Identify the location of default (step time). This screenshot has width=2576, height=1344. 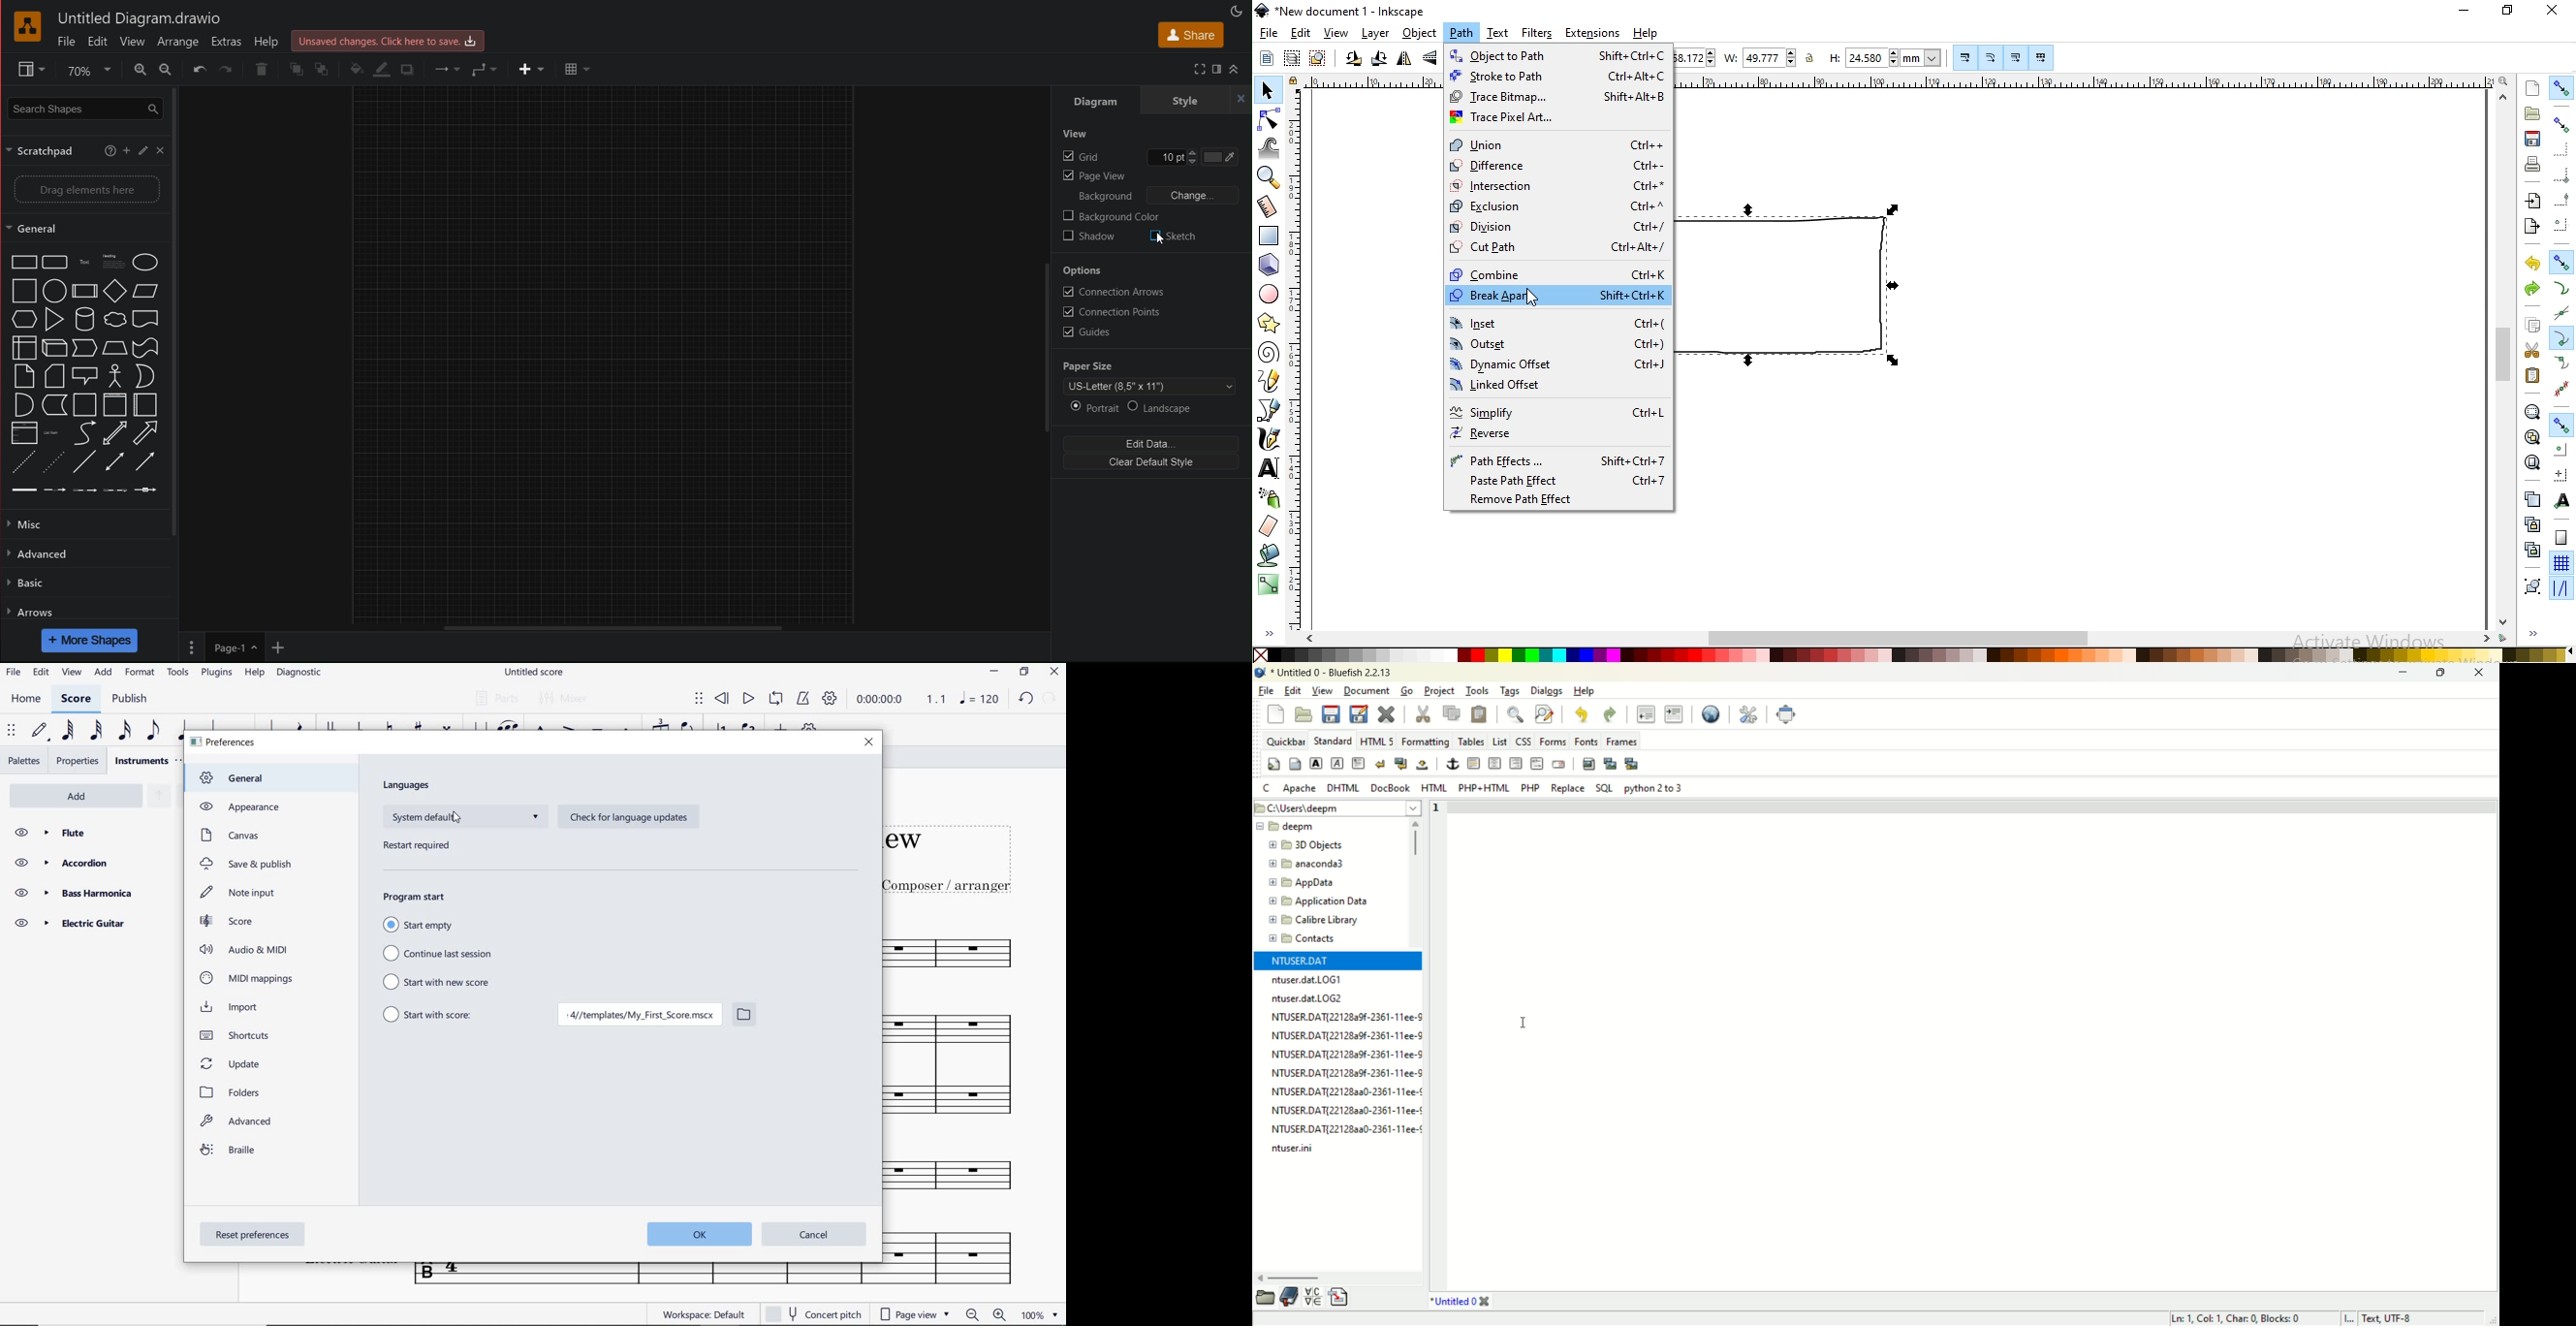
(40, 731).